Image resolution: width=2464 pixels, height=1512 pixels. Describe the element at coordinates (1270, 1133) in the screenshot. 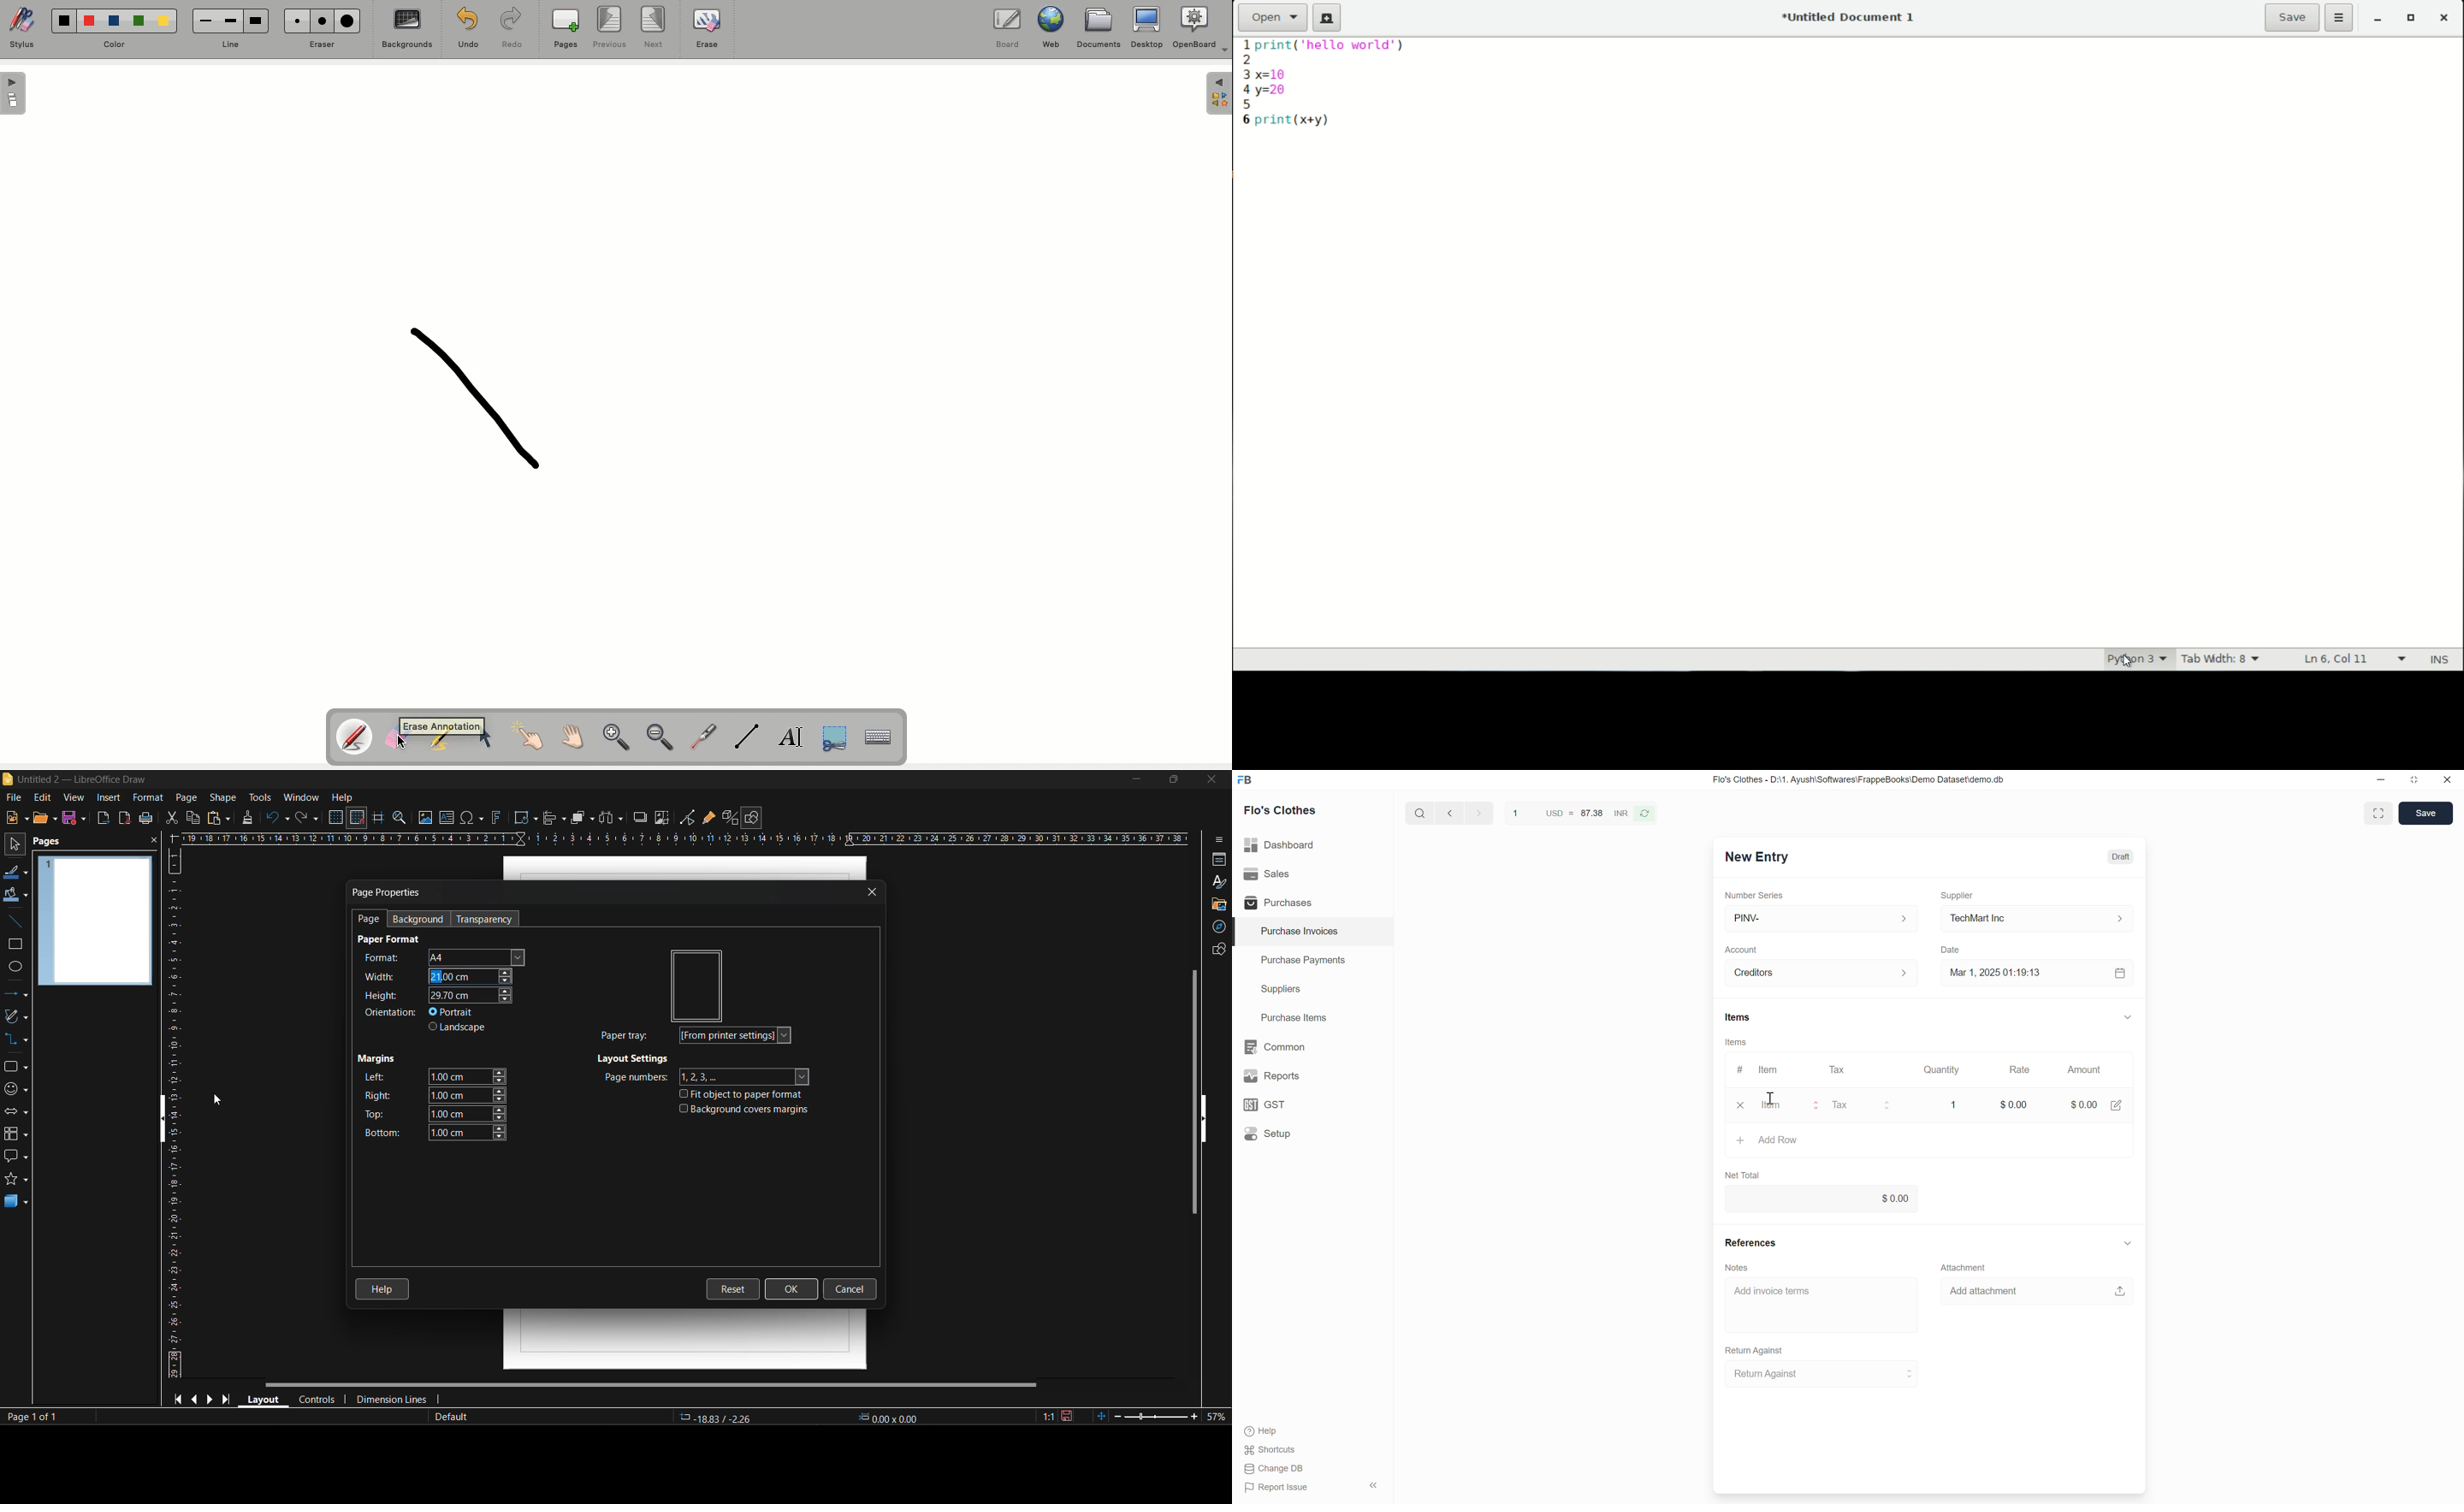

I see `Setup` at that location.